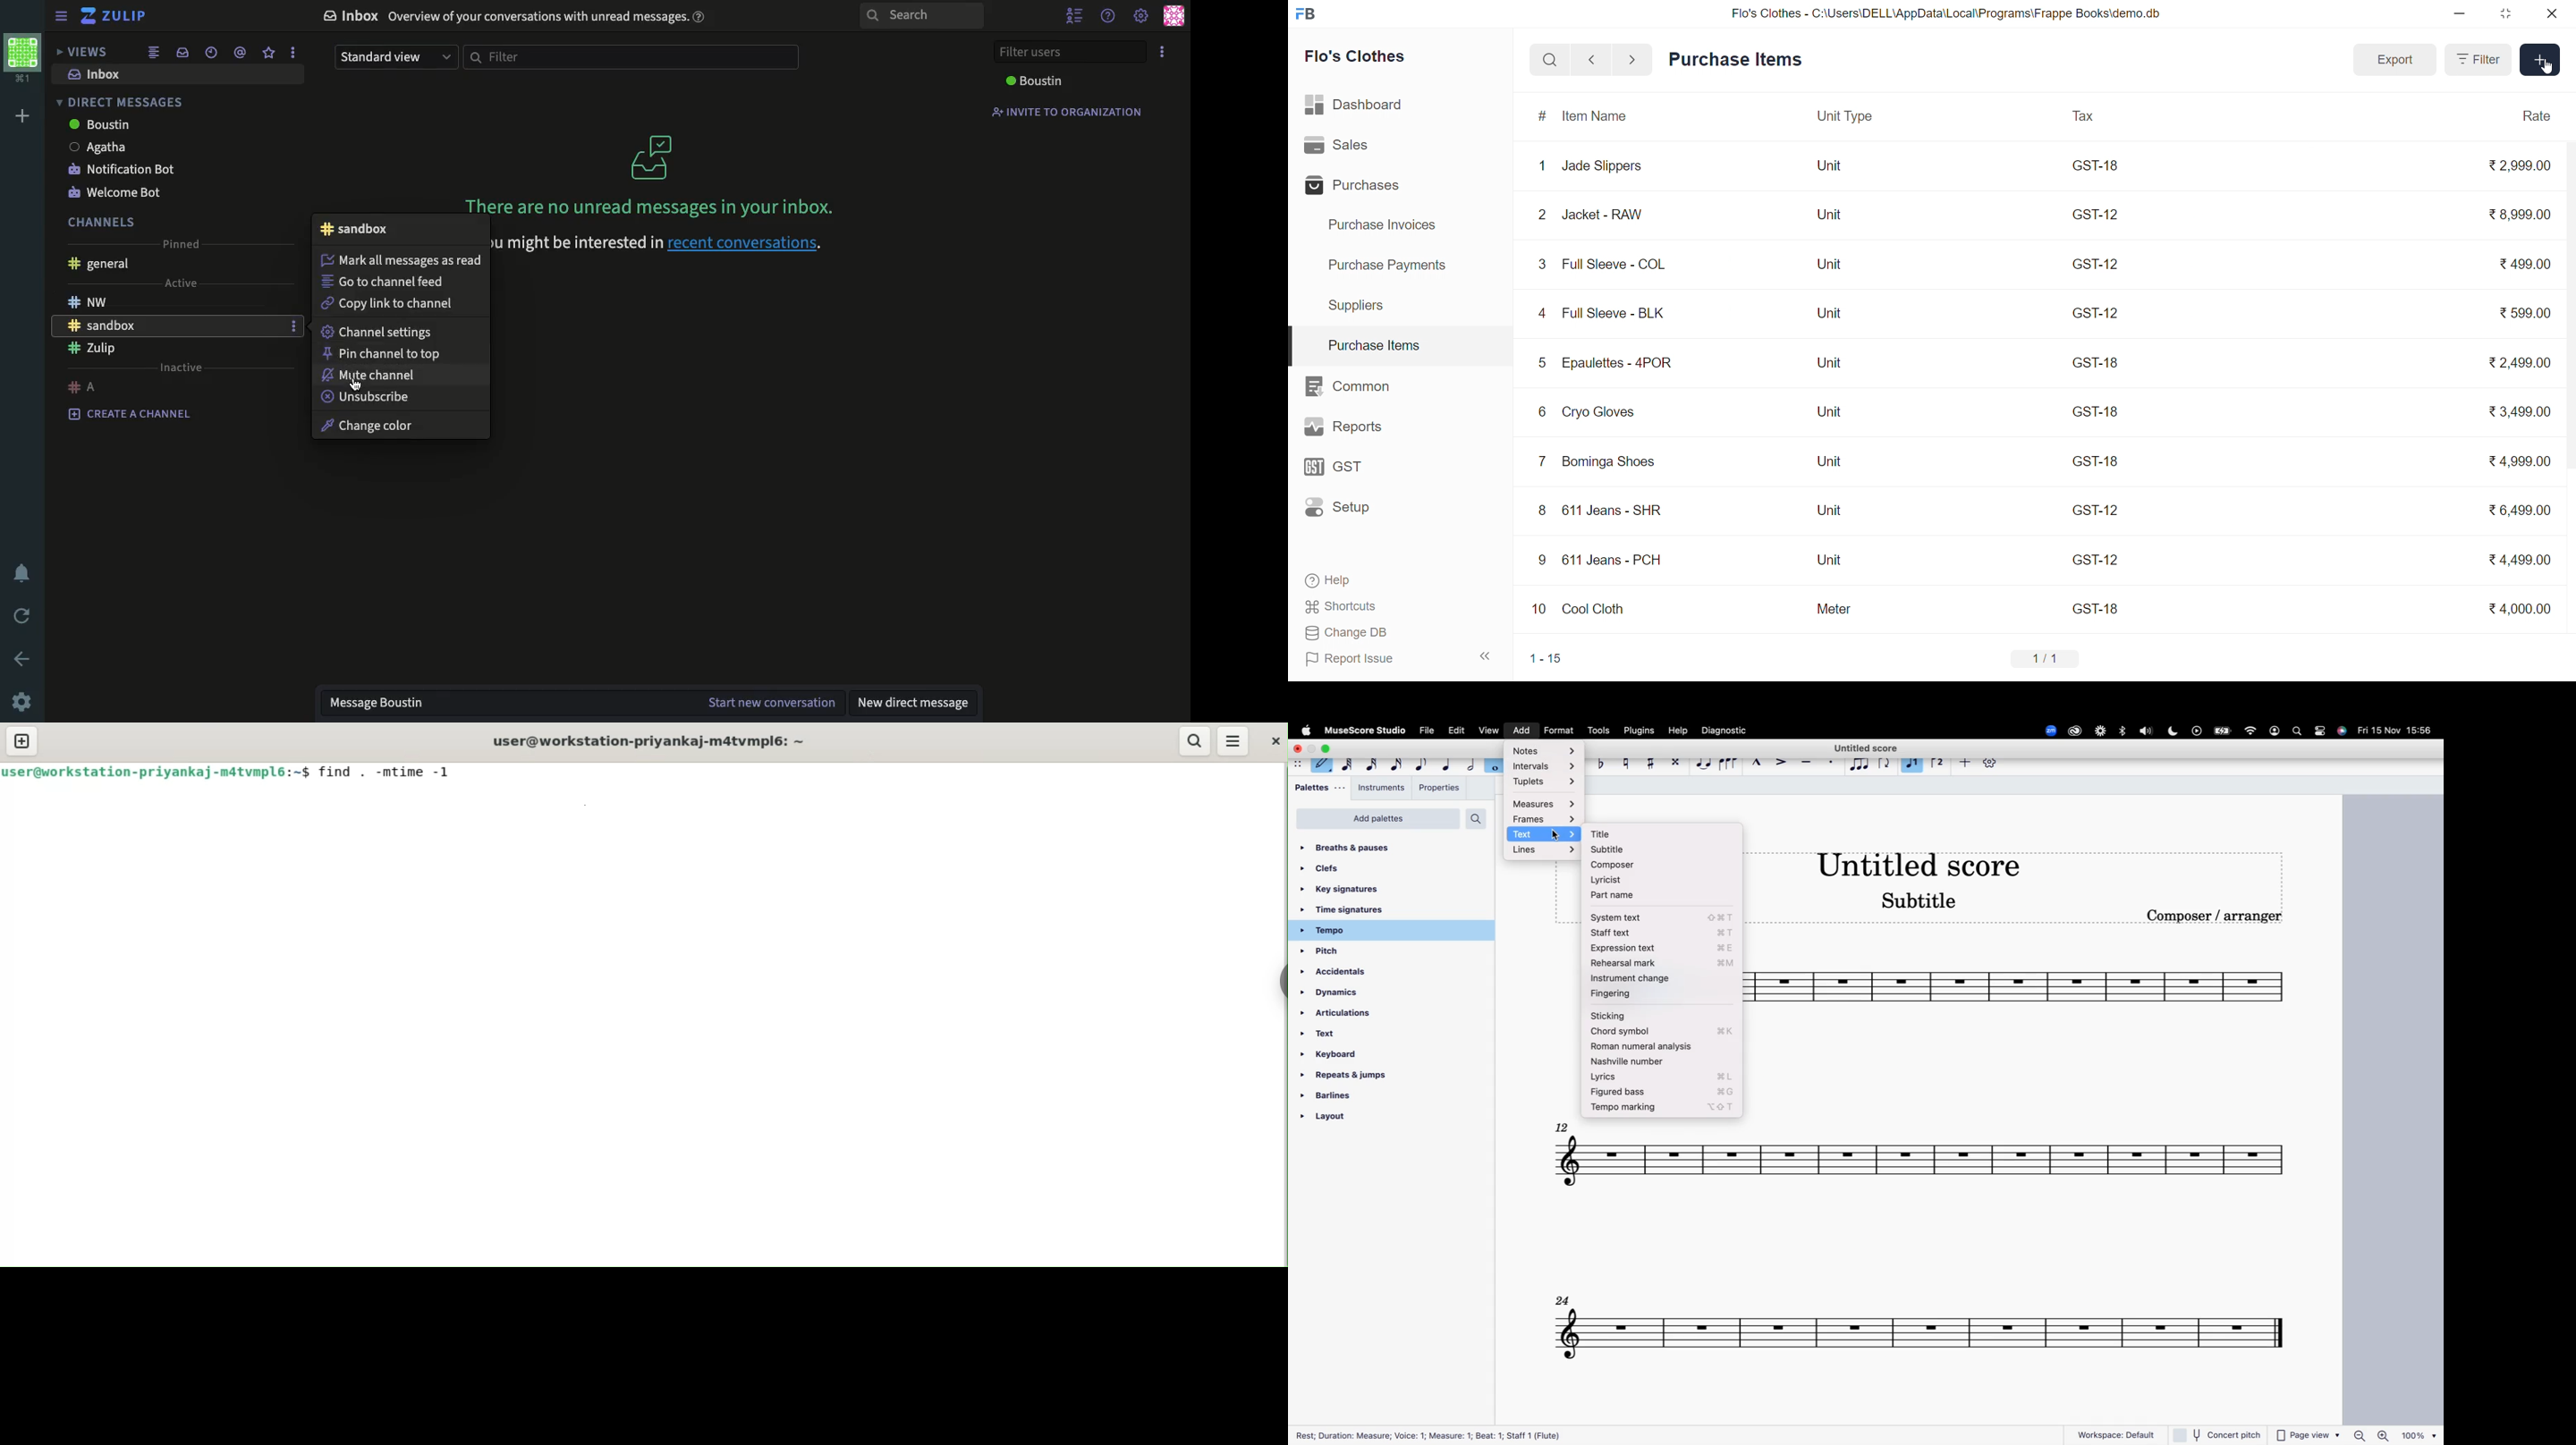 This screenshot has width=2576, height=1456. Describe the element at coordinates (22, 59) in the screenshot. I see `workspace` at that location.